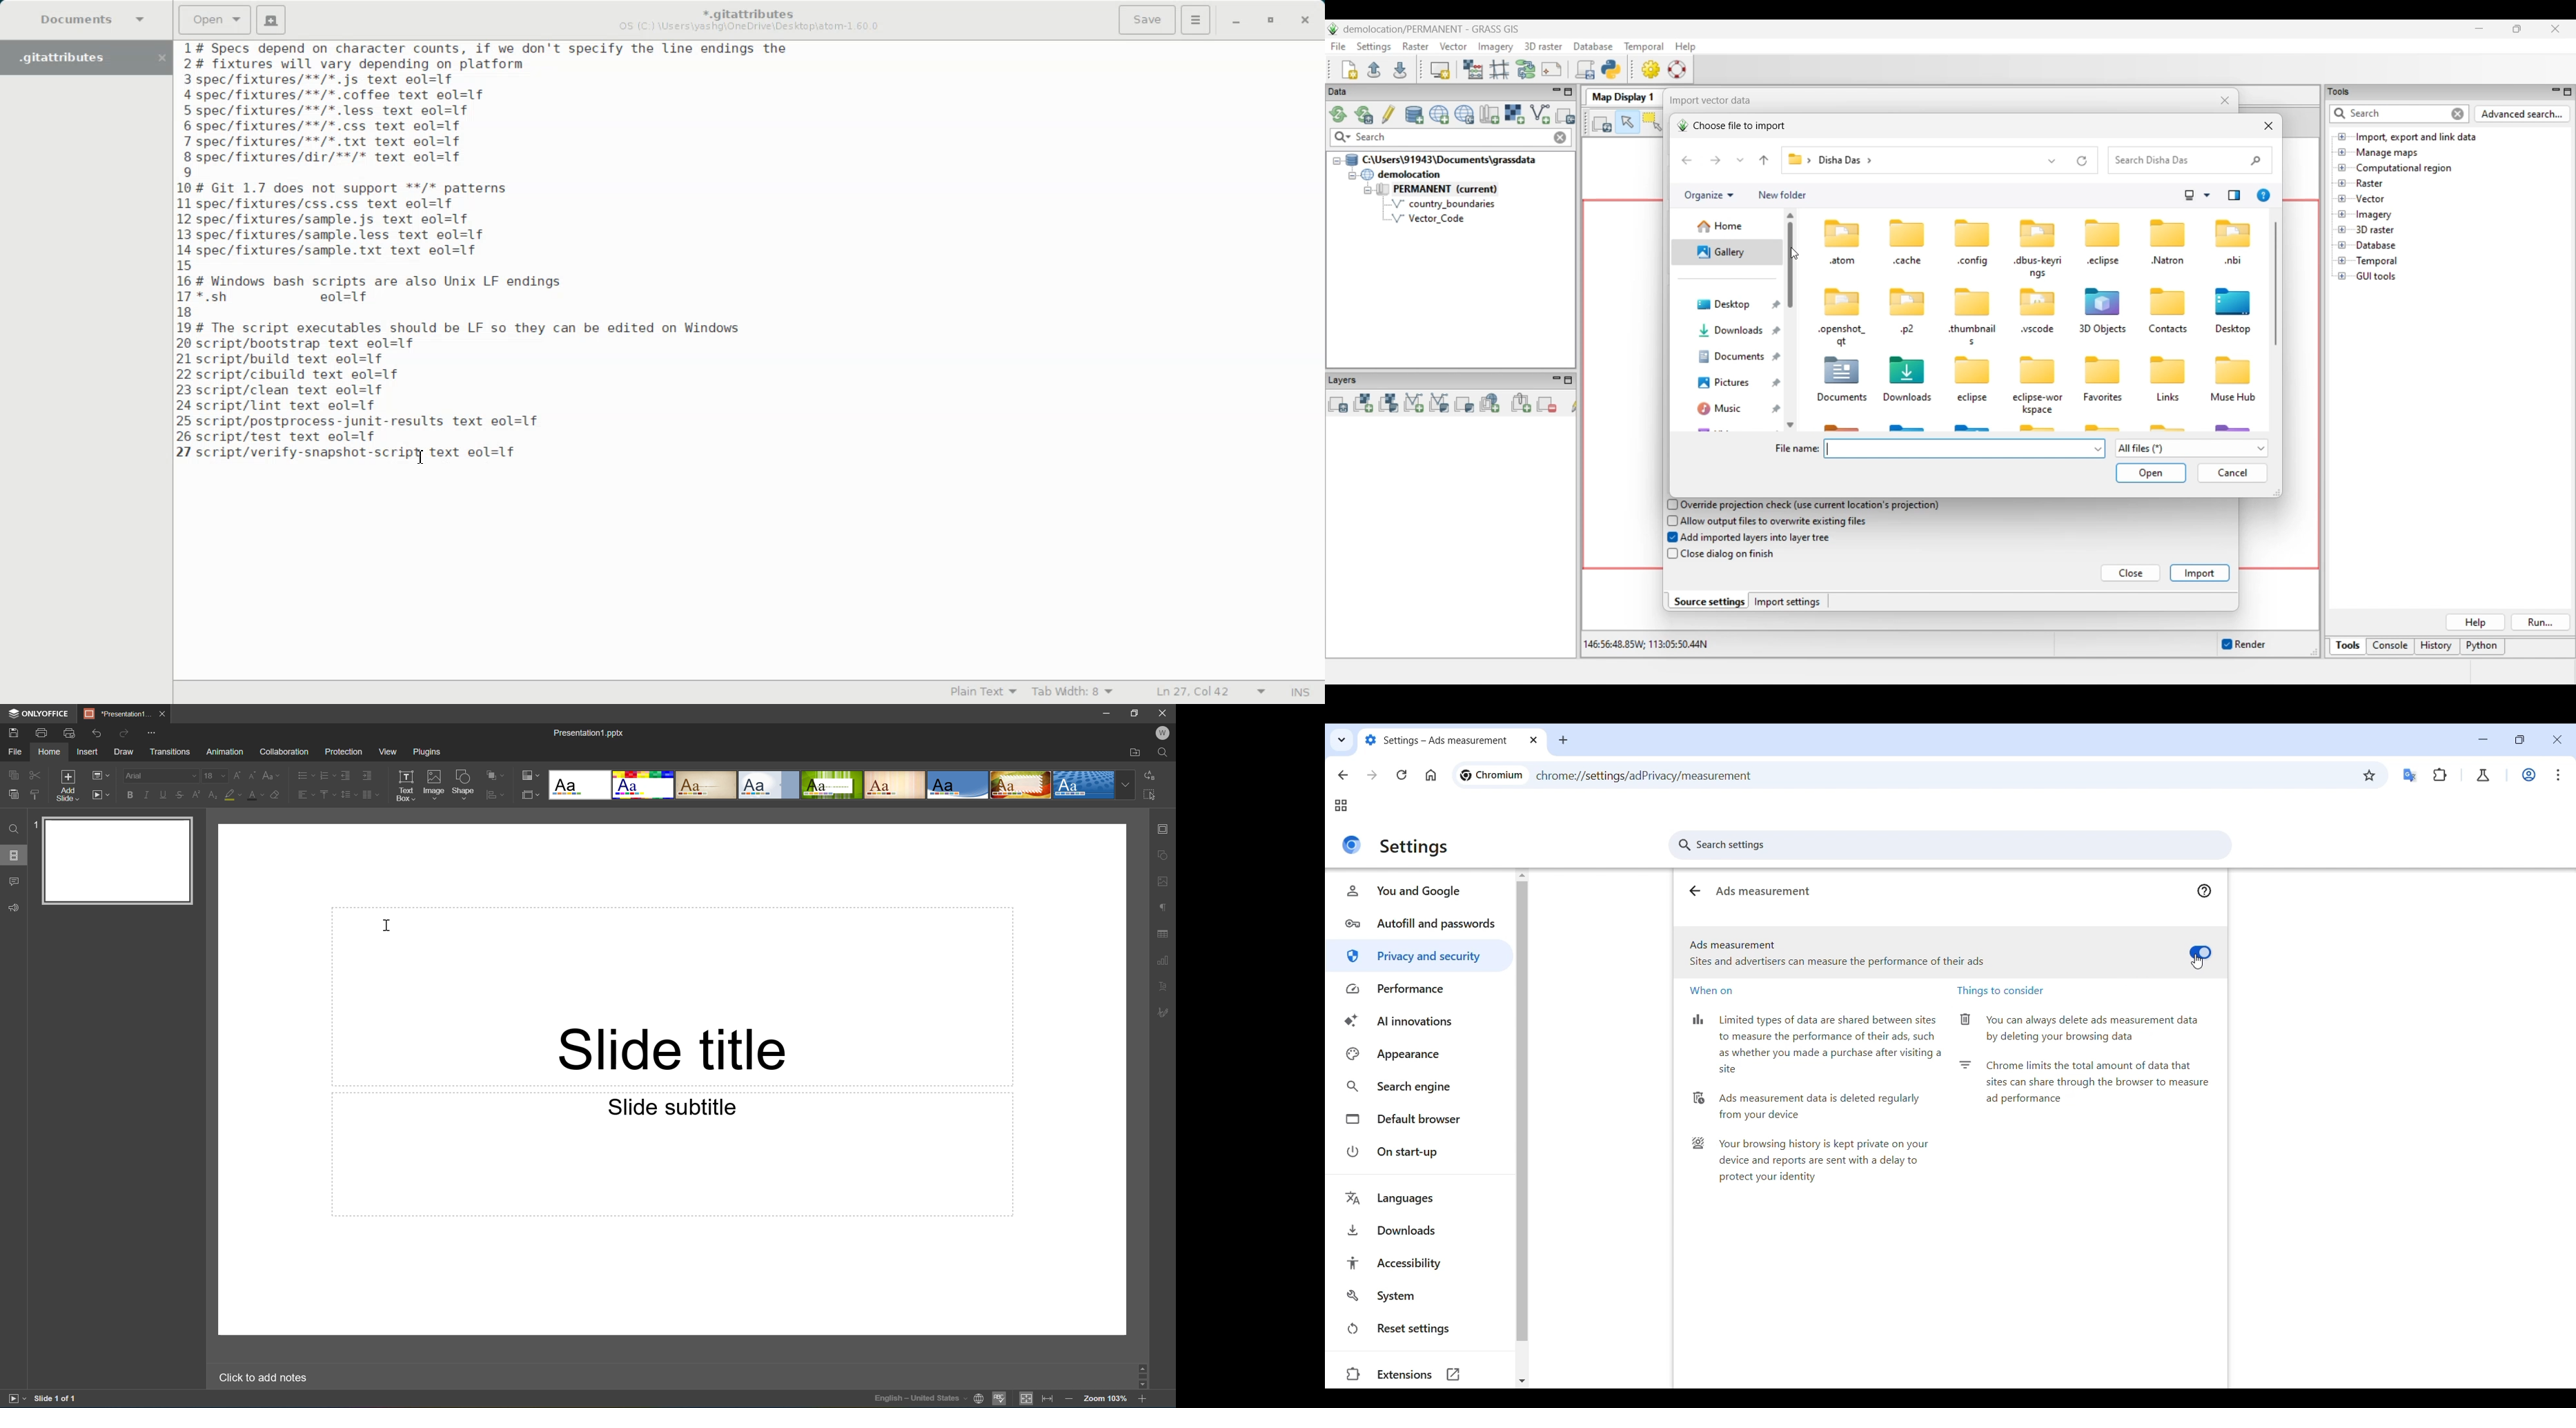 This screenshot has width=2576, height=1428. Describe the element at coordinates (1420, 1230) in the screenshot. I see `Downloads` at that location.